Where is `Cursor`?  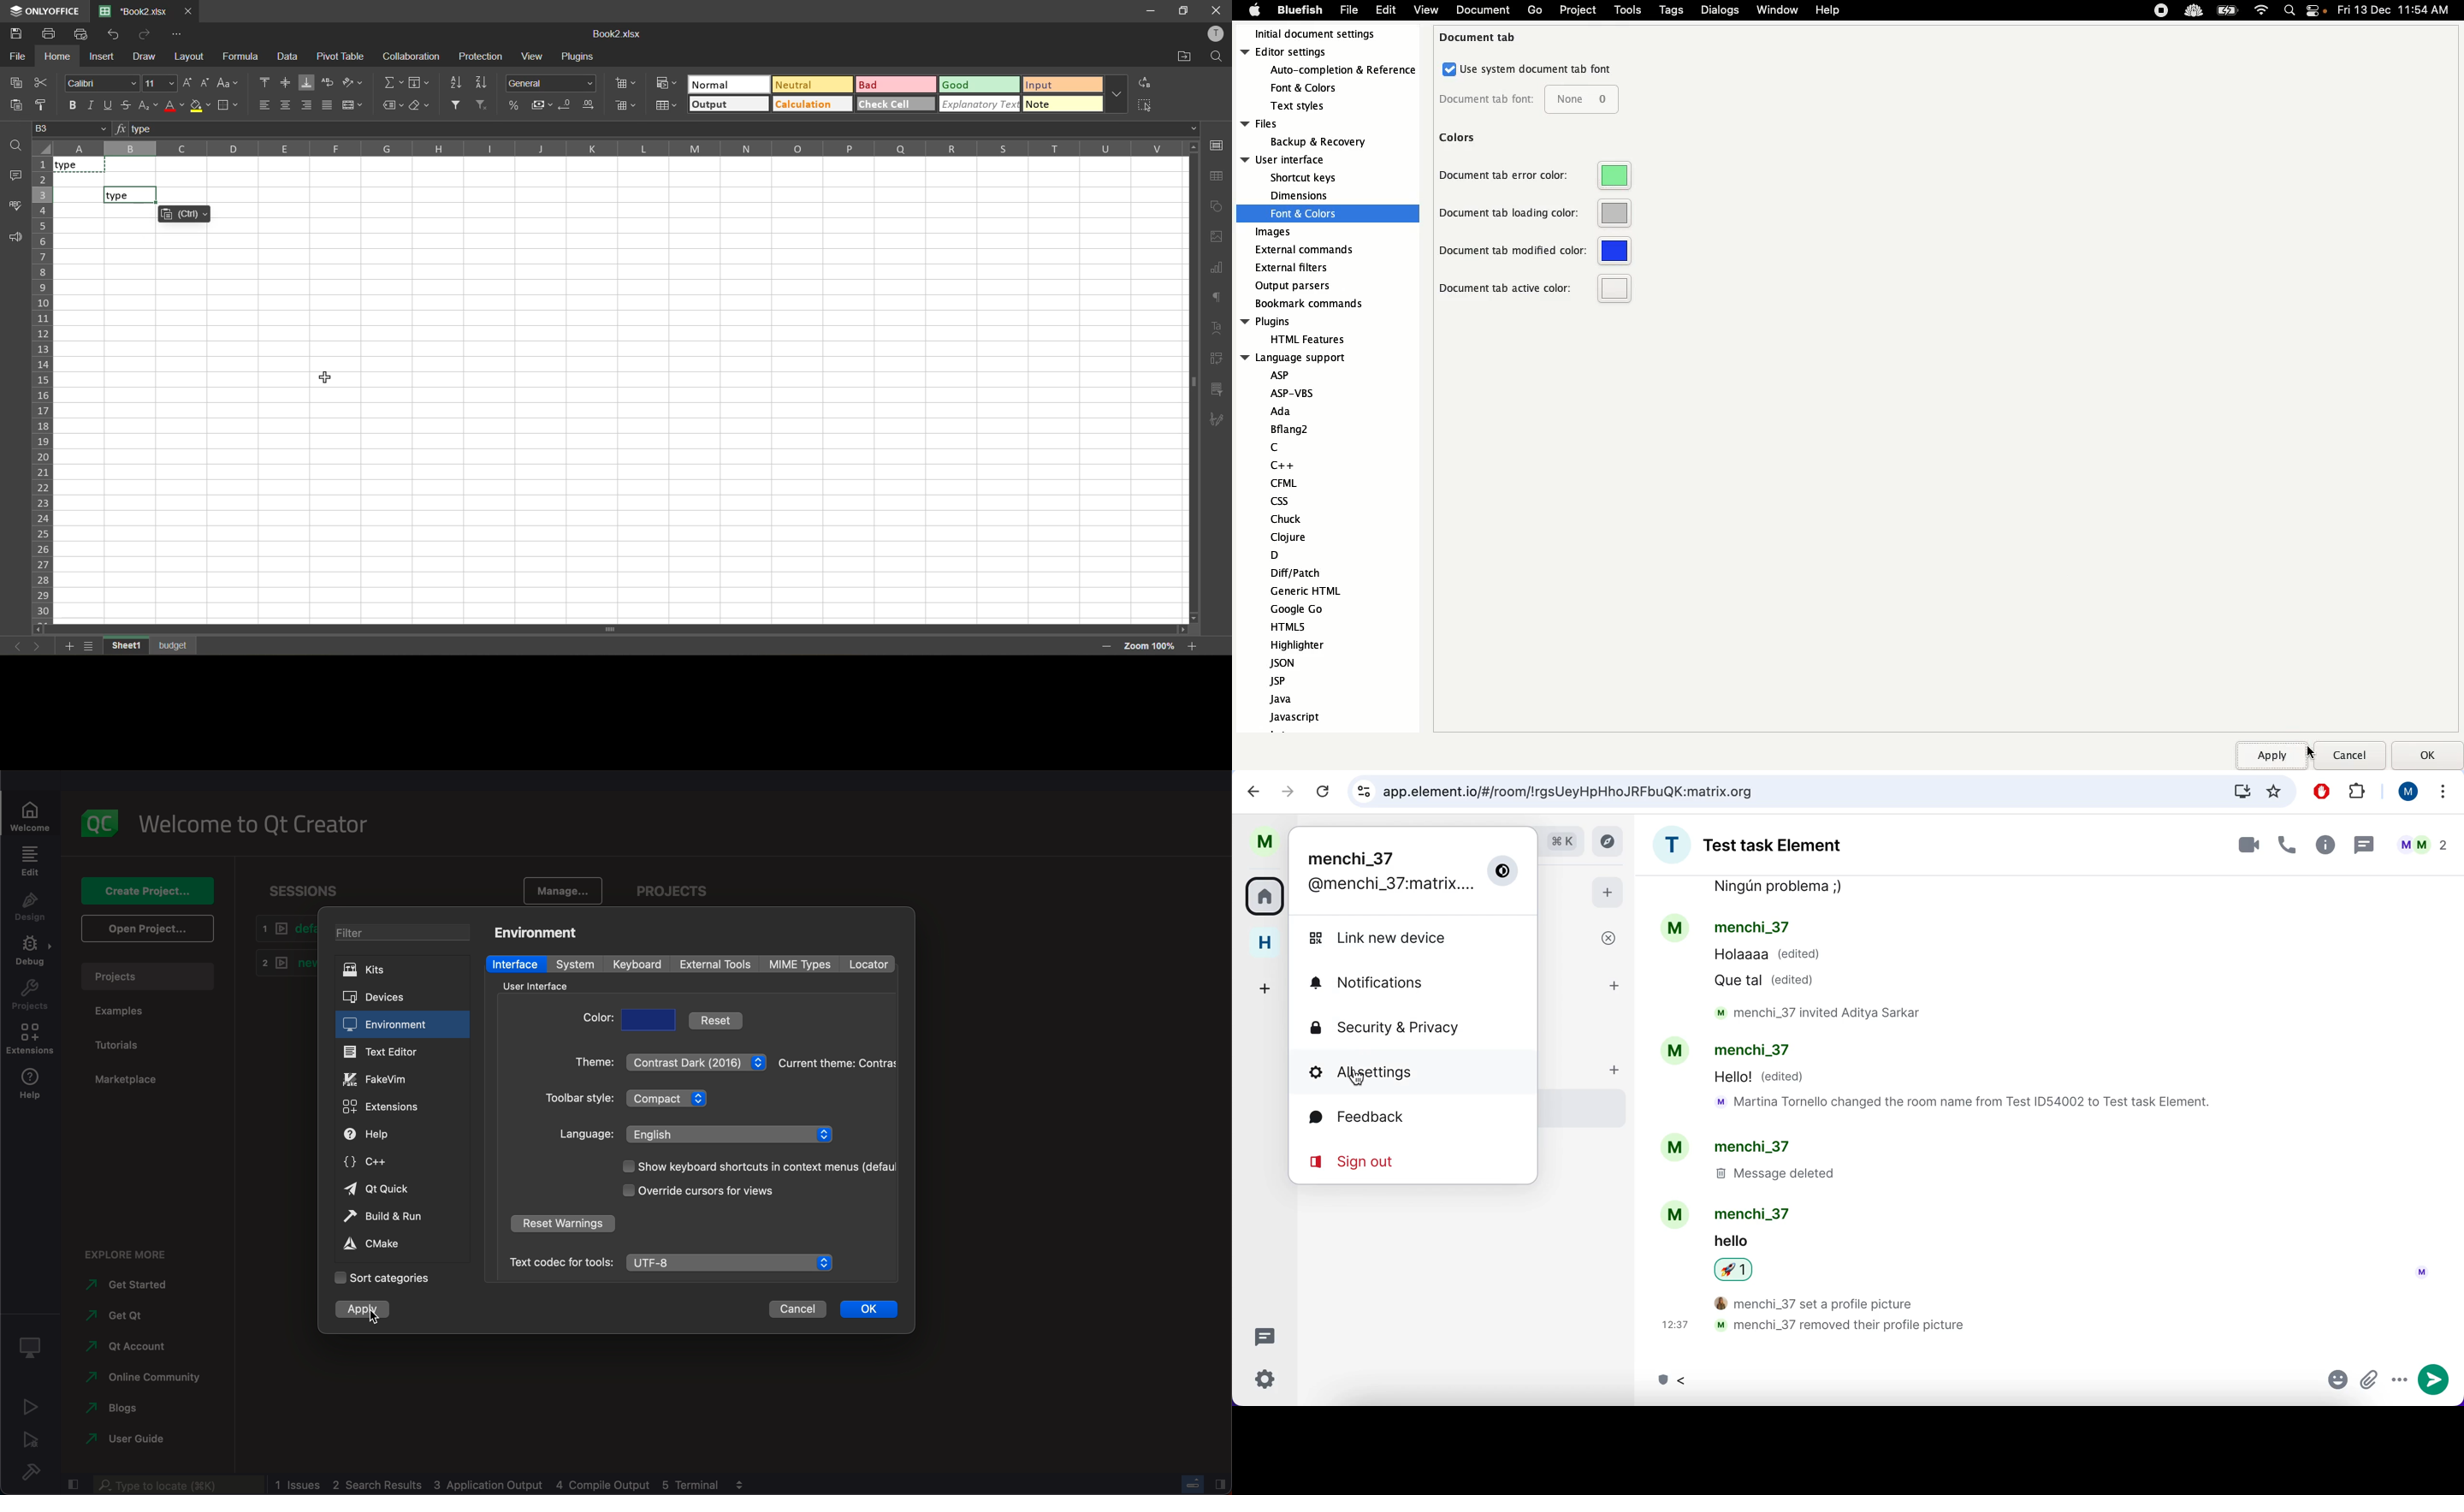
Cursor is located at coordinates (325, 378).